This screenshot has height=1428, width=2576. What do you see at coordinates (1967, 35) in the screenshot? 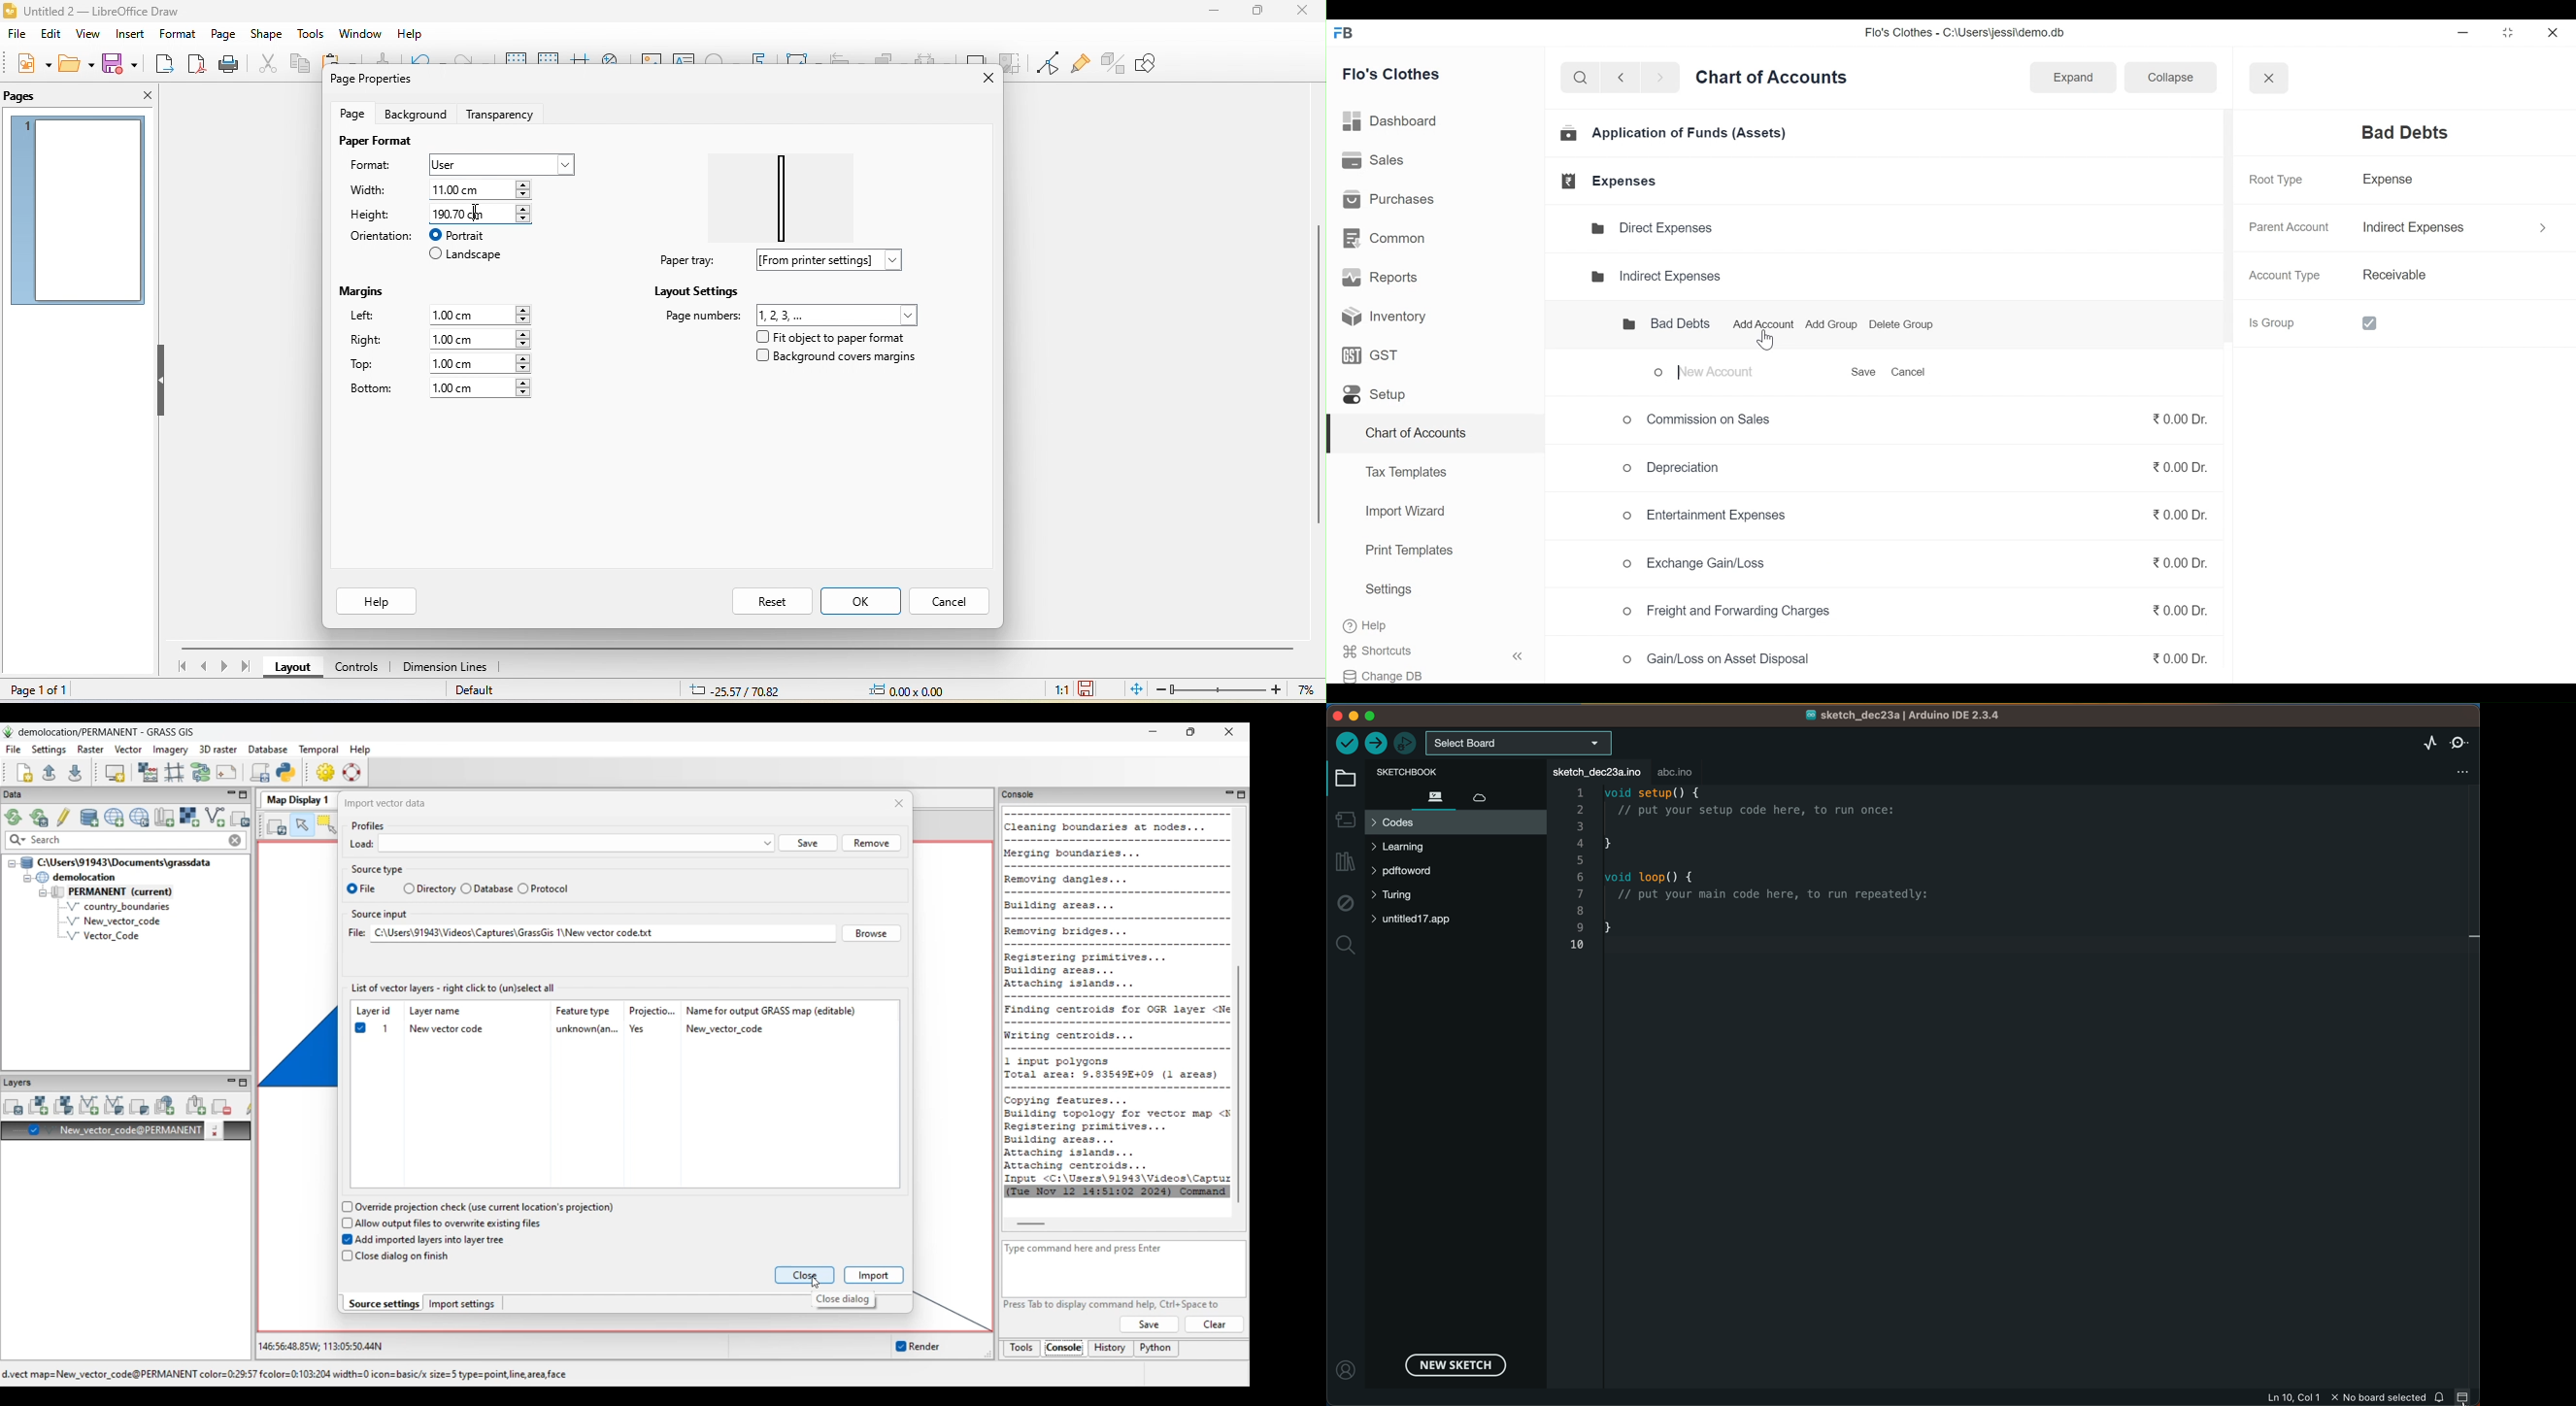
I see `Flo's Clothes - C:\Users\jessi\demo.db` at bounding box center [1967, 35].